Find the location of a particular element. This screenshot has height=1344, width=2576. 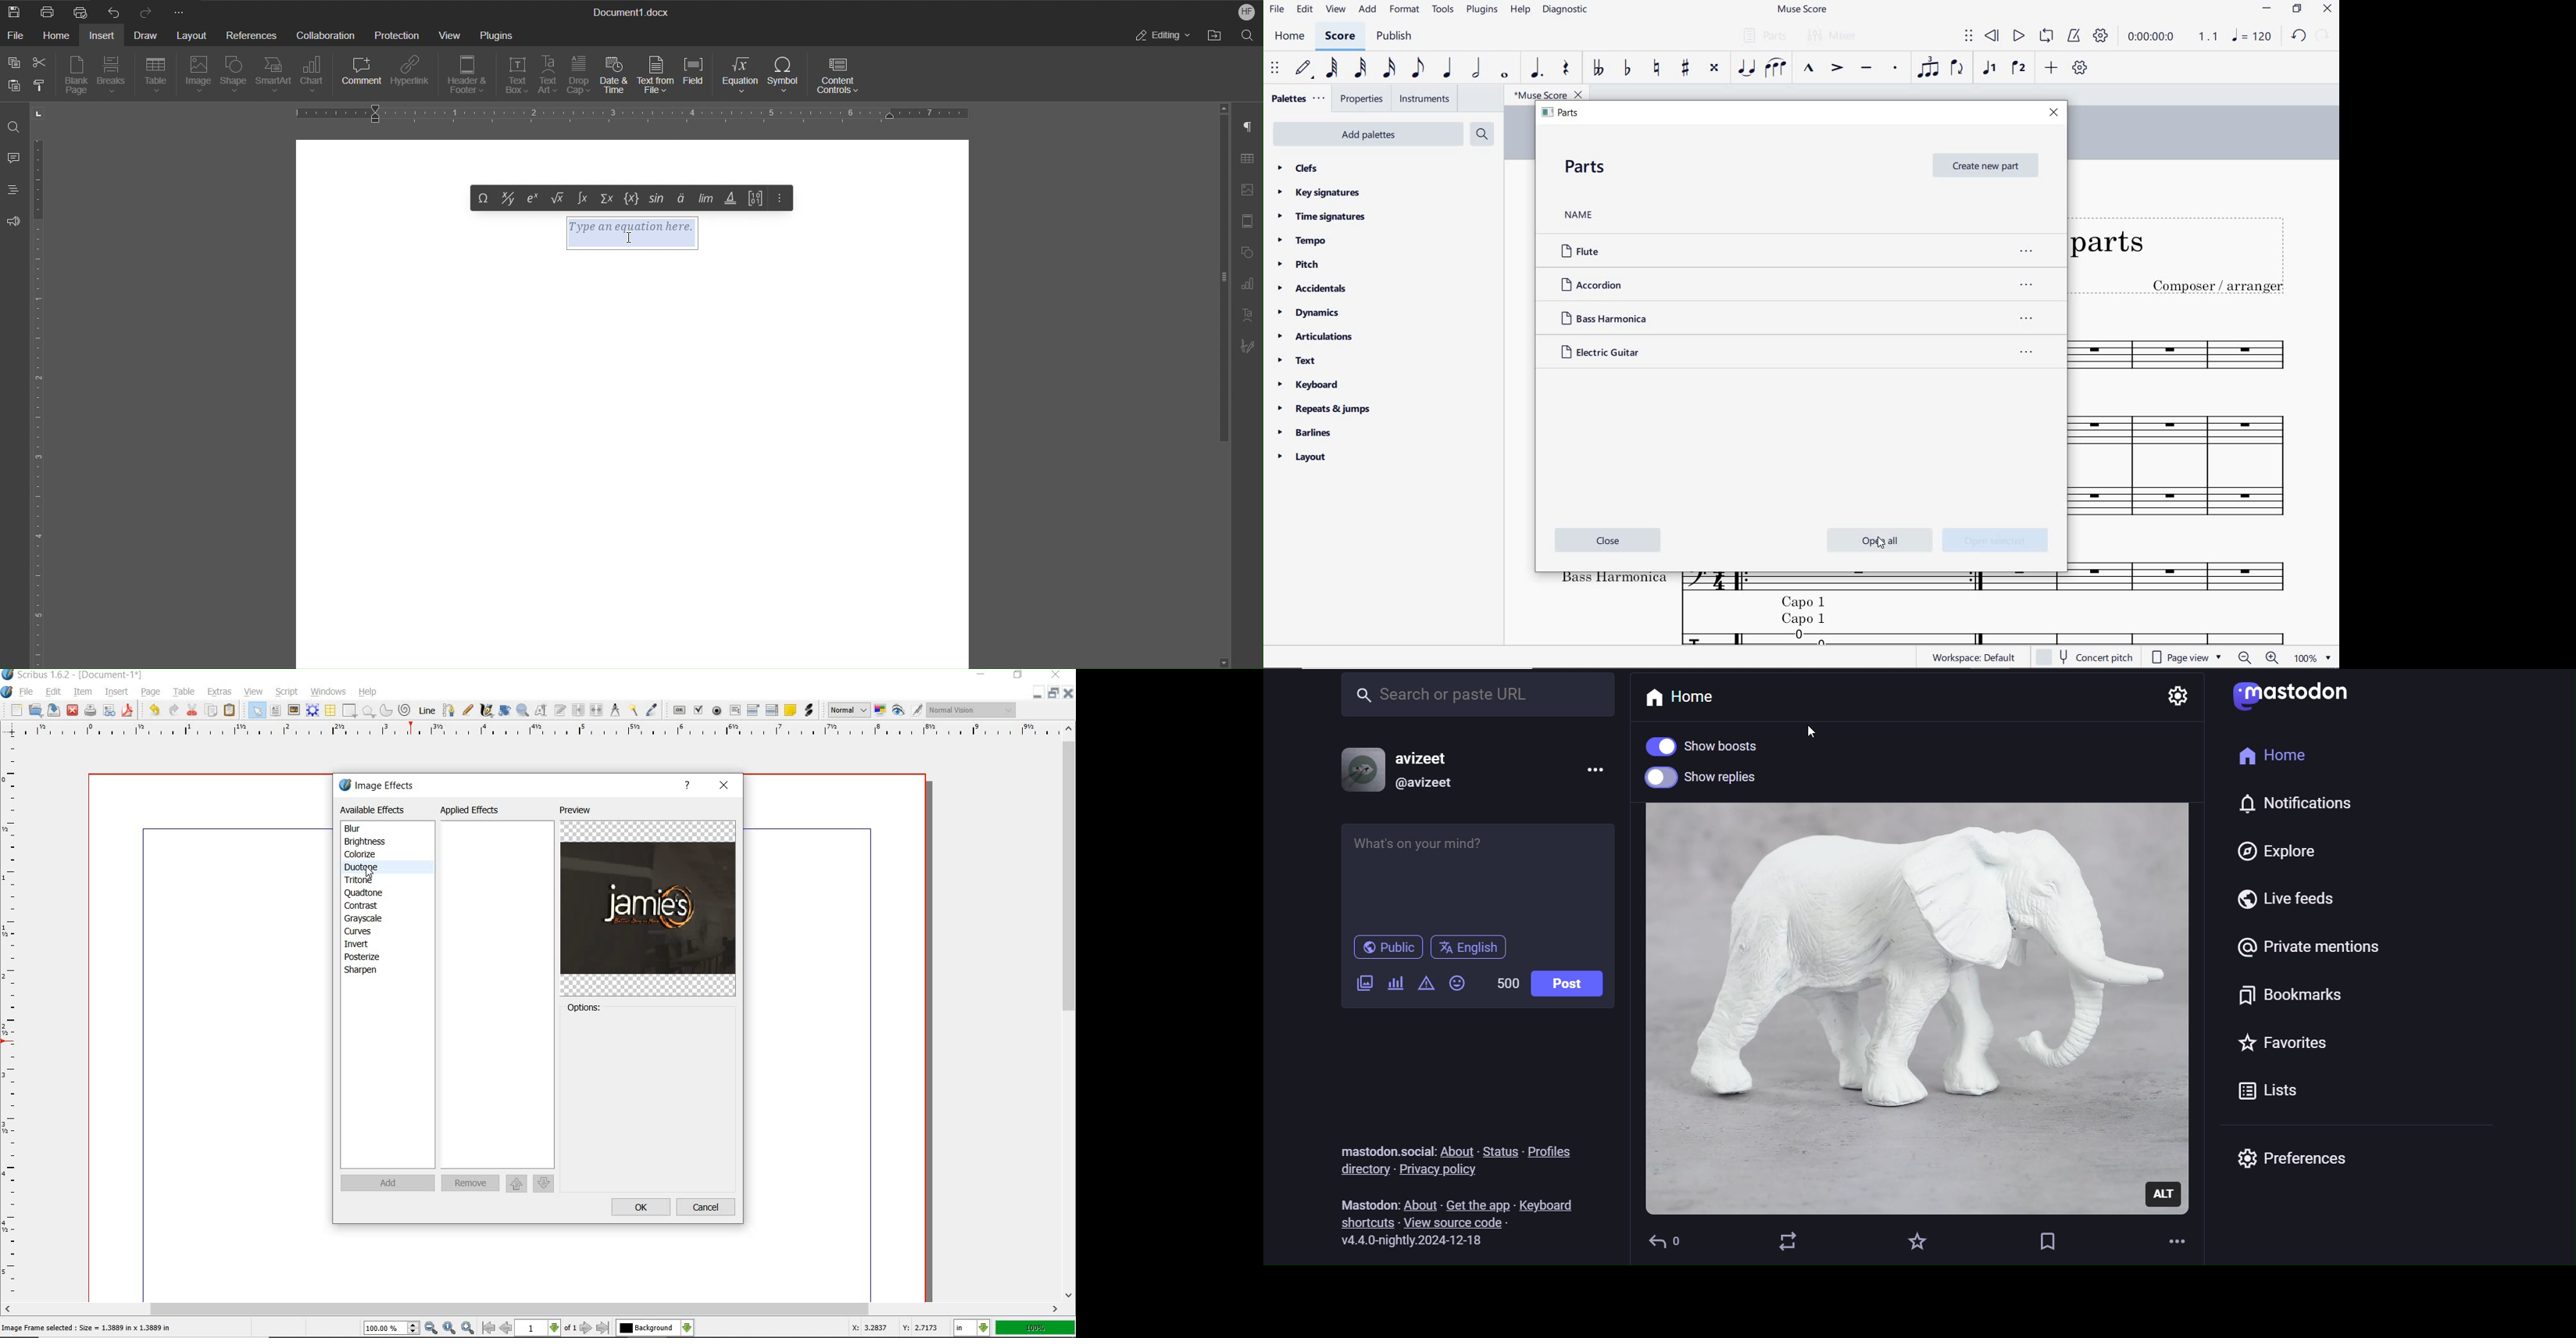

image frame is located at coordinates (293, 710).